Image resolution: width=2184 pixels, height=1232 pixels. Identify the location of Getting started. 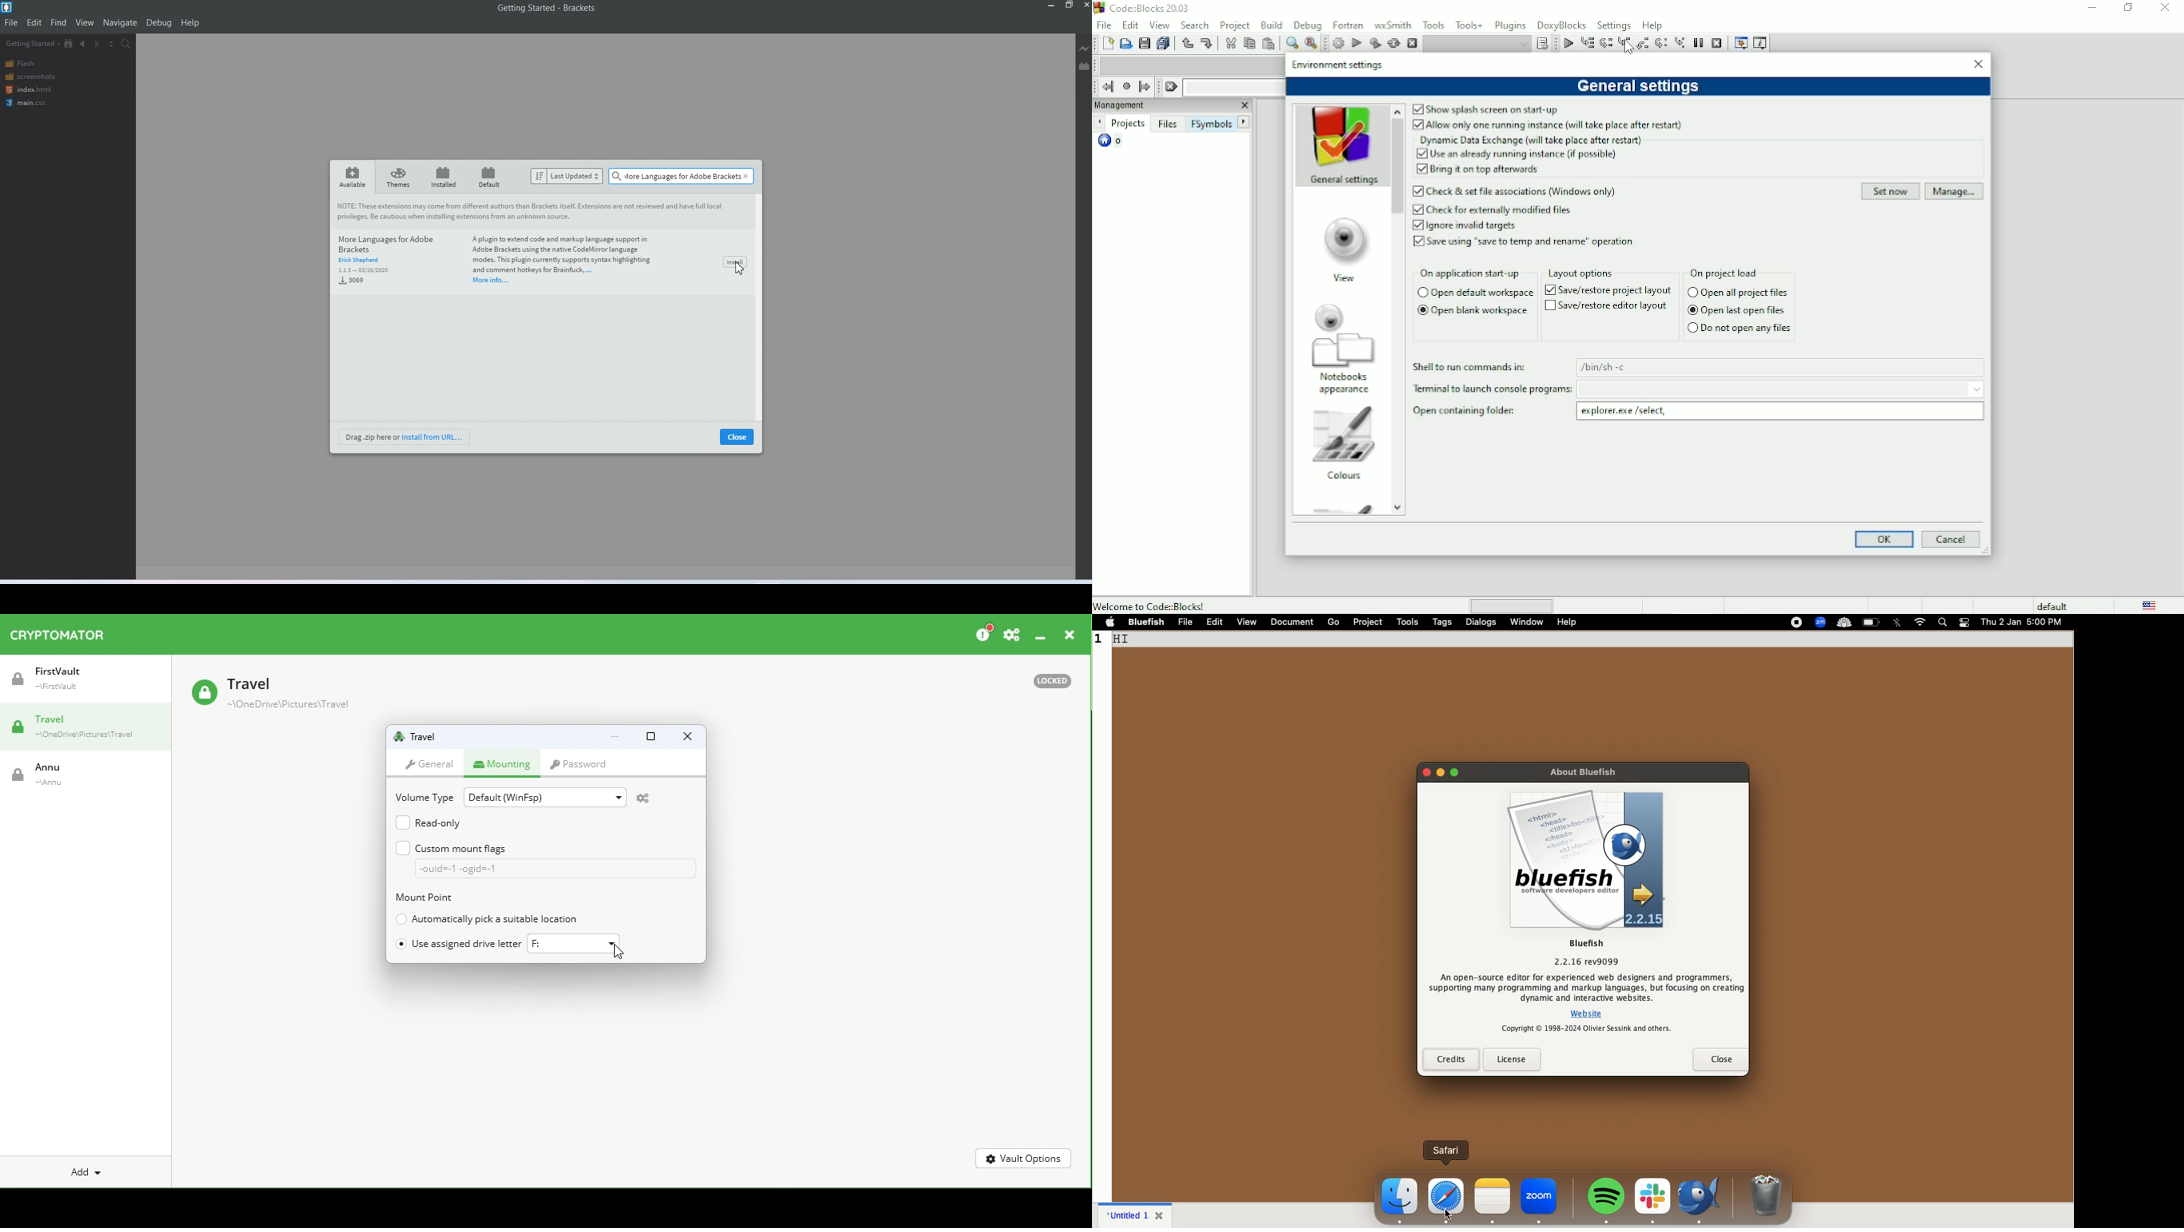
(519, 7).